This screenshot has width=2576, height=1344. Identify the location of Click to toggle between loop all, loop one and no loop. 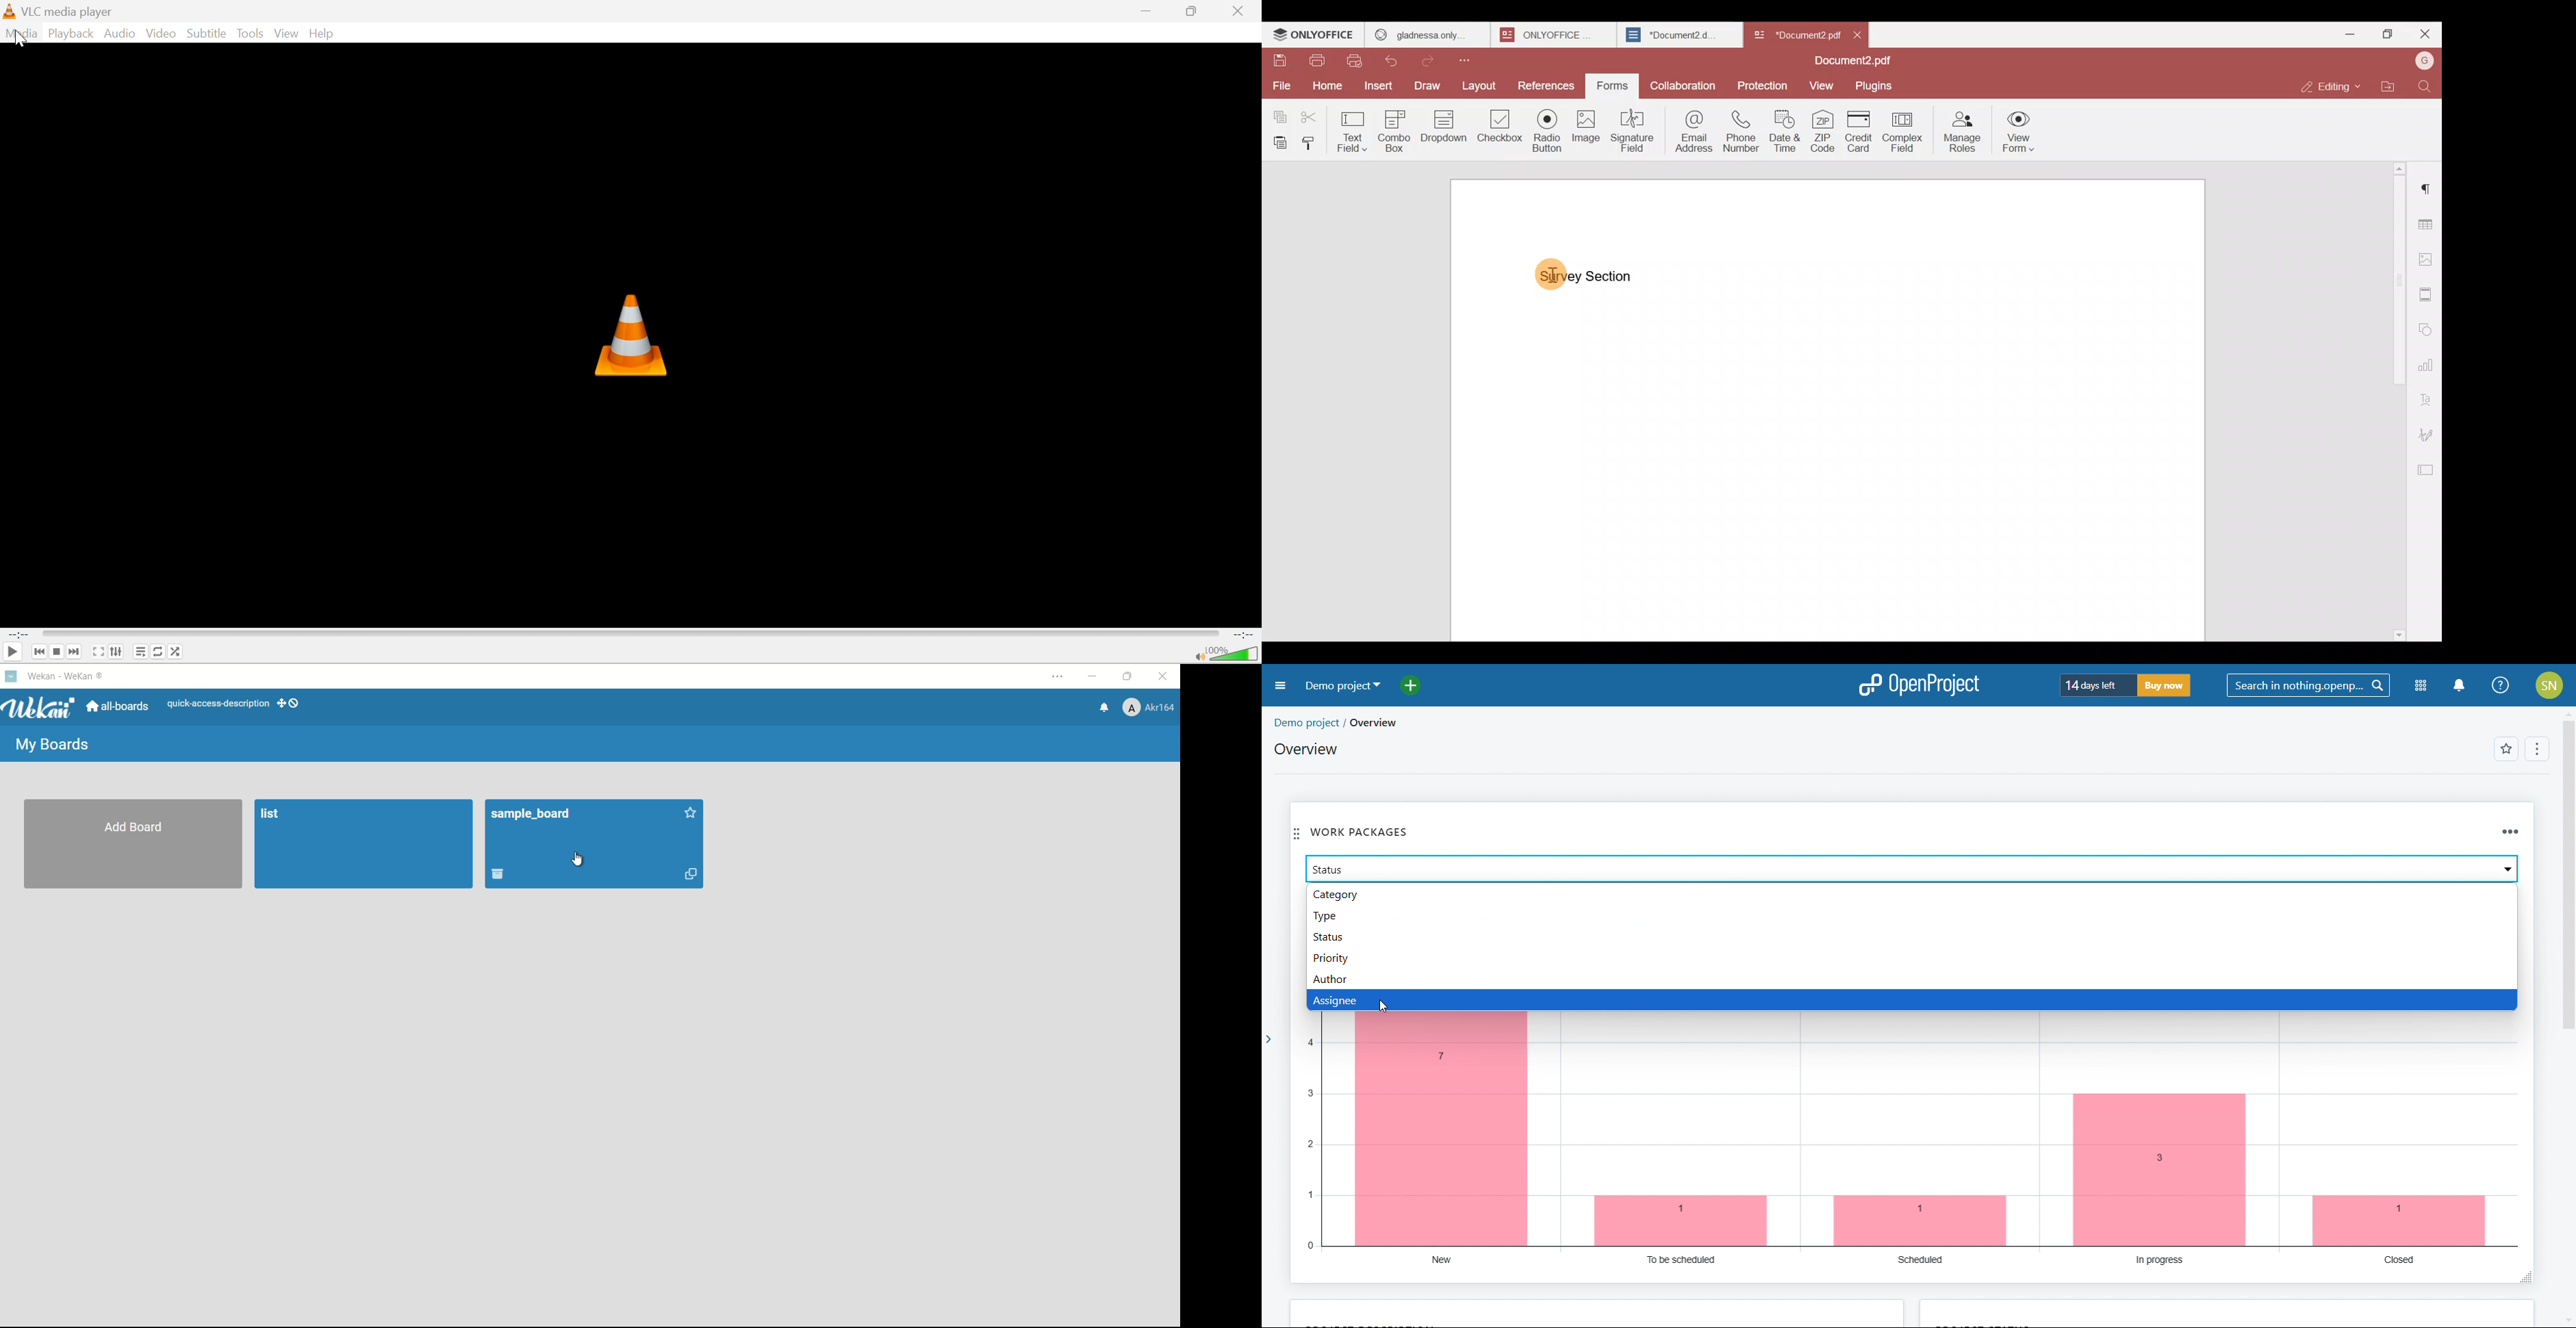
(158, 651).